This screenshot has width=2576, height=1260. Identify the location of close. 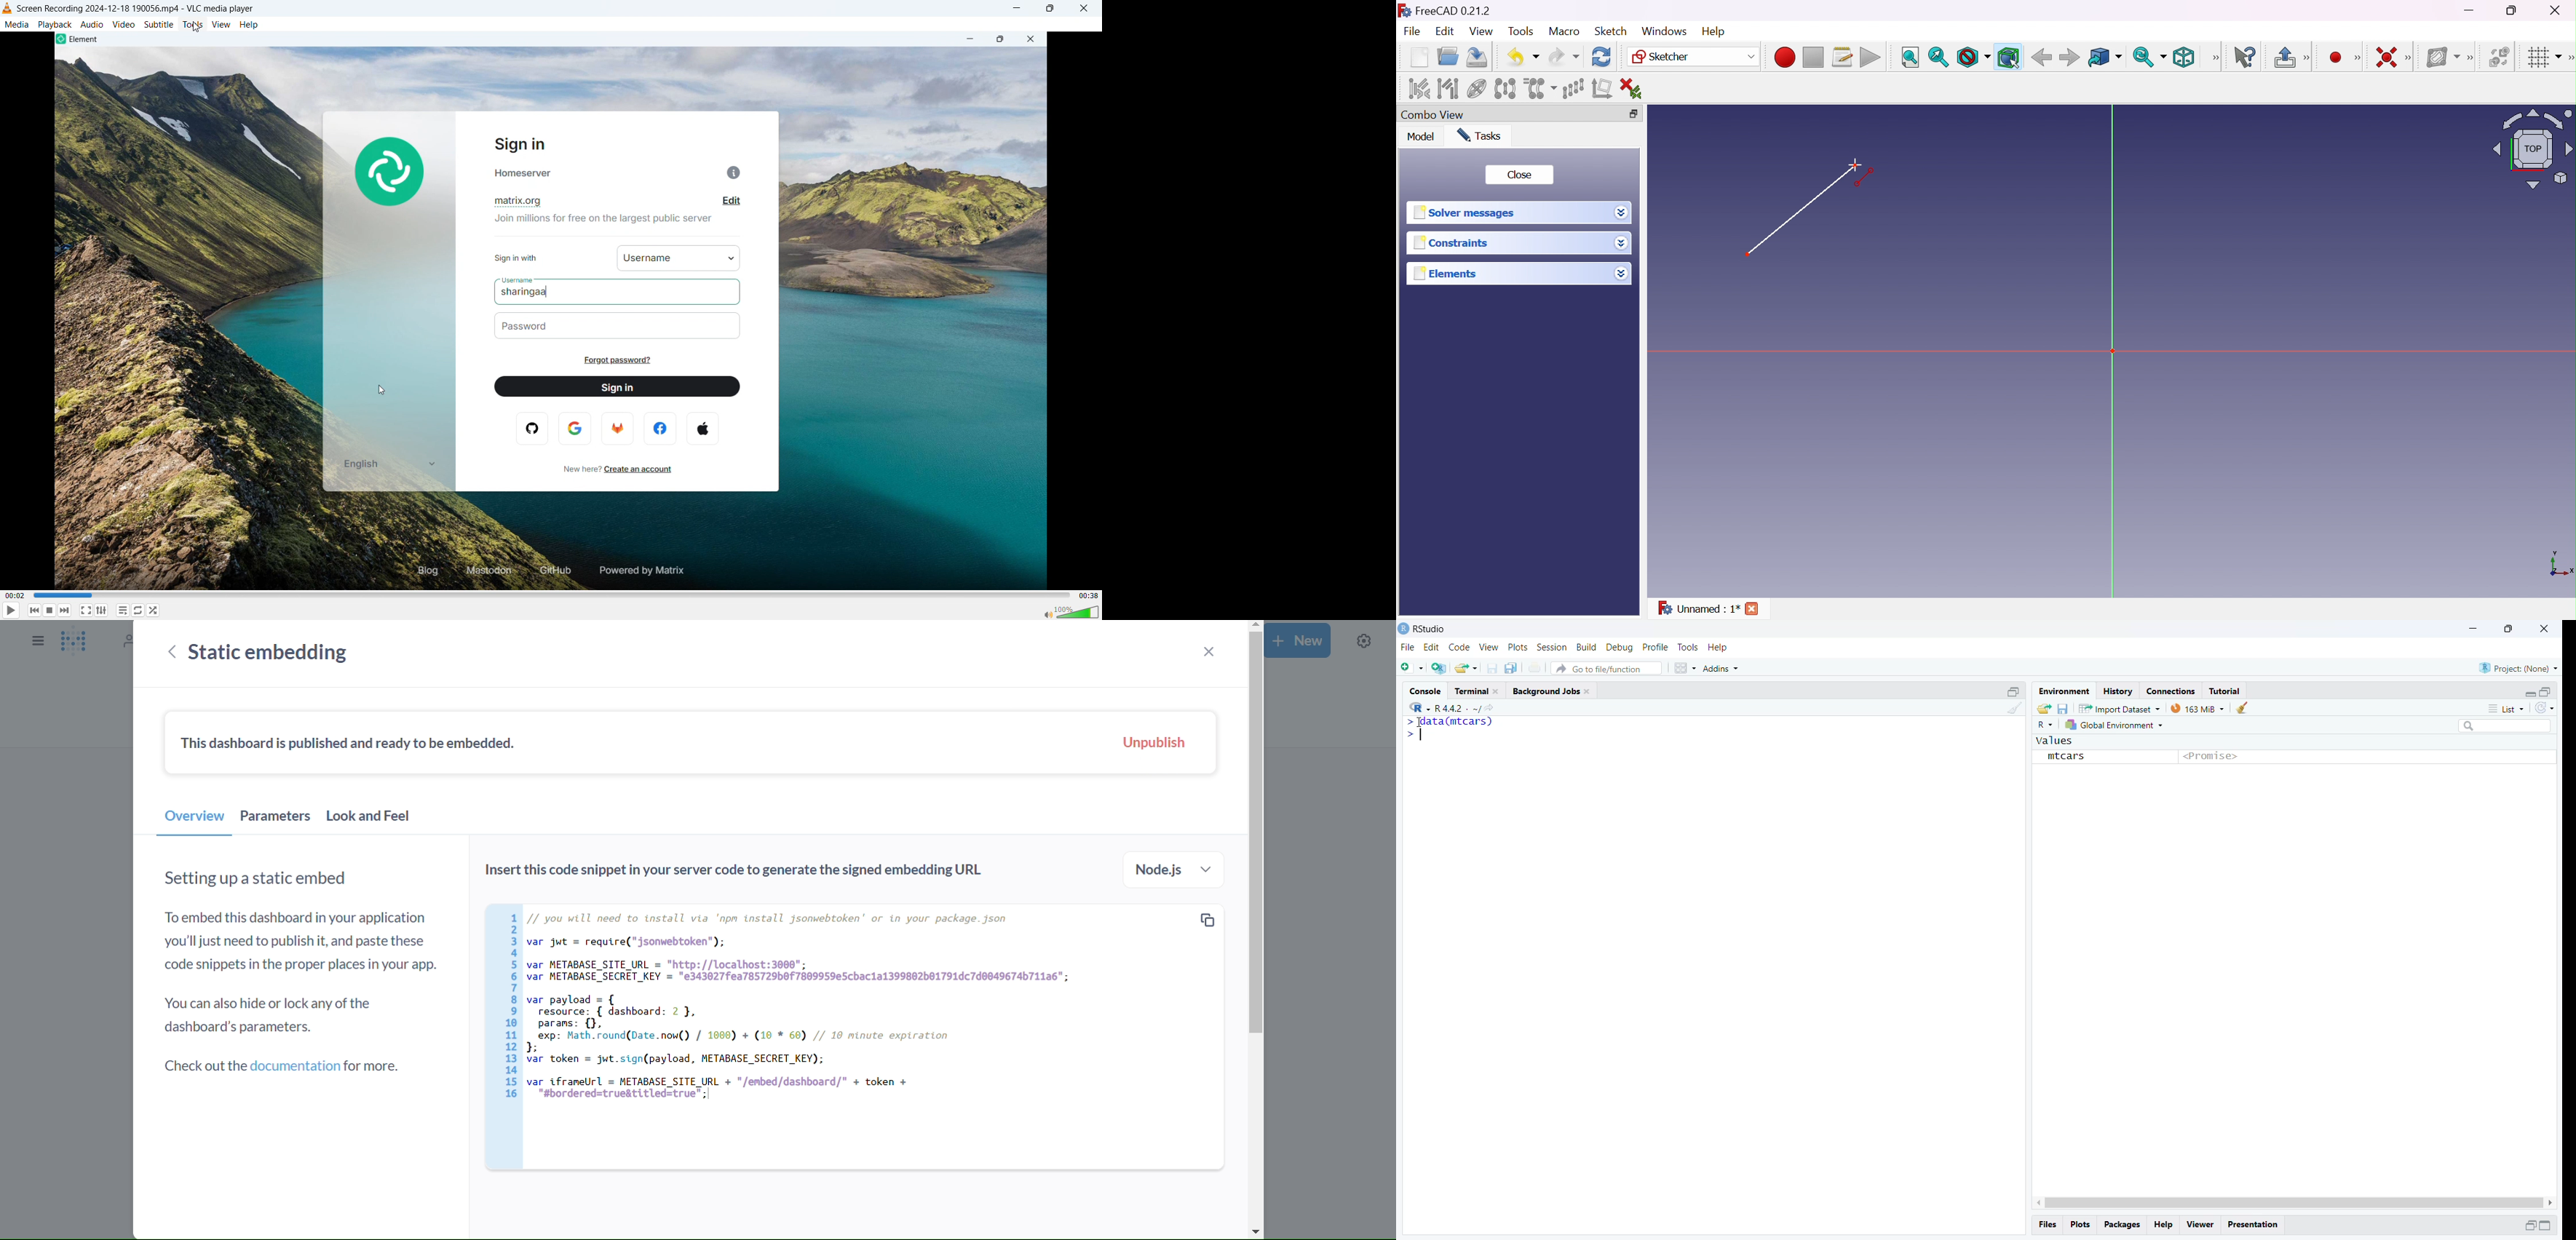
(1587, 691).